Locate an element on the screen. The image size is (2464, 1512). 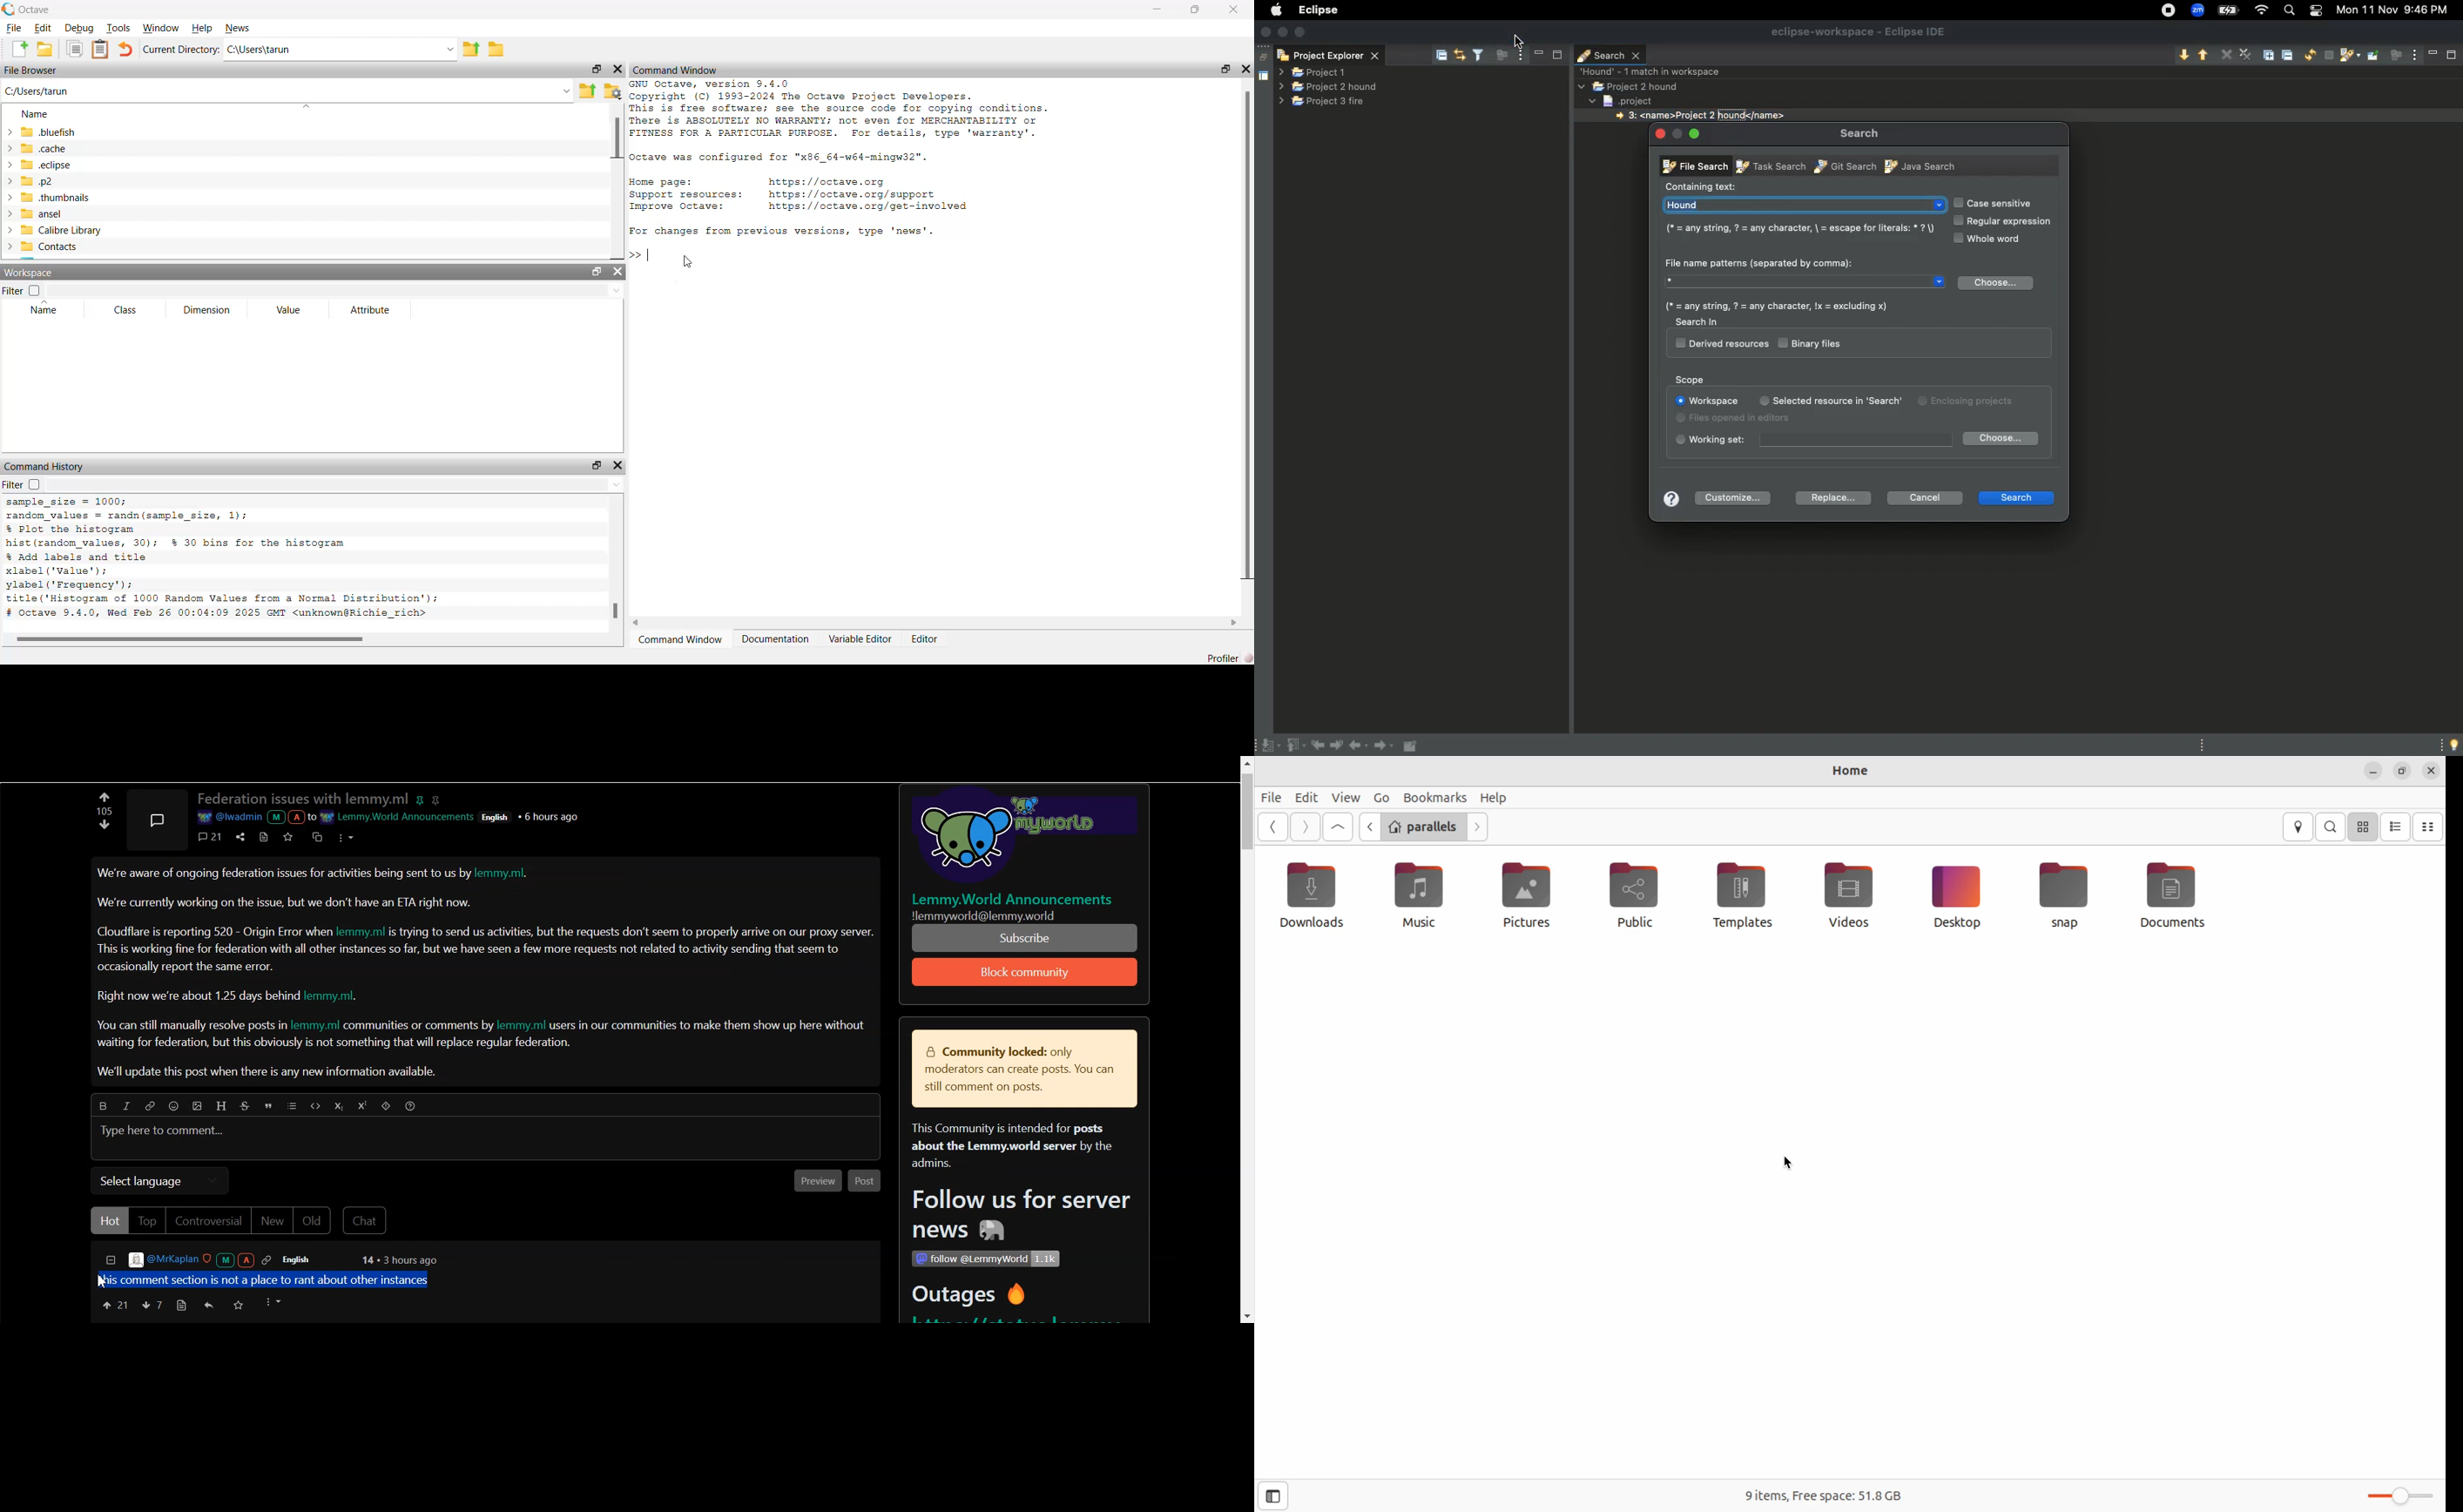
lemmy.ml is located at coordinates (363, 930).